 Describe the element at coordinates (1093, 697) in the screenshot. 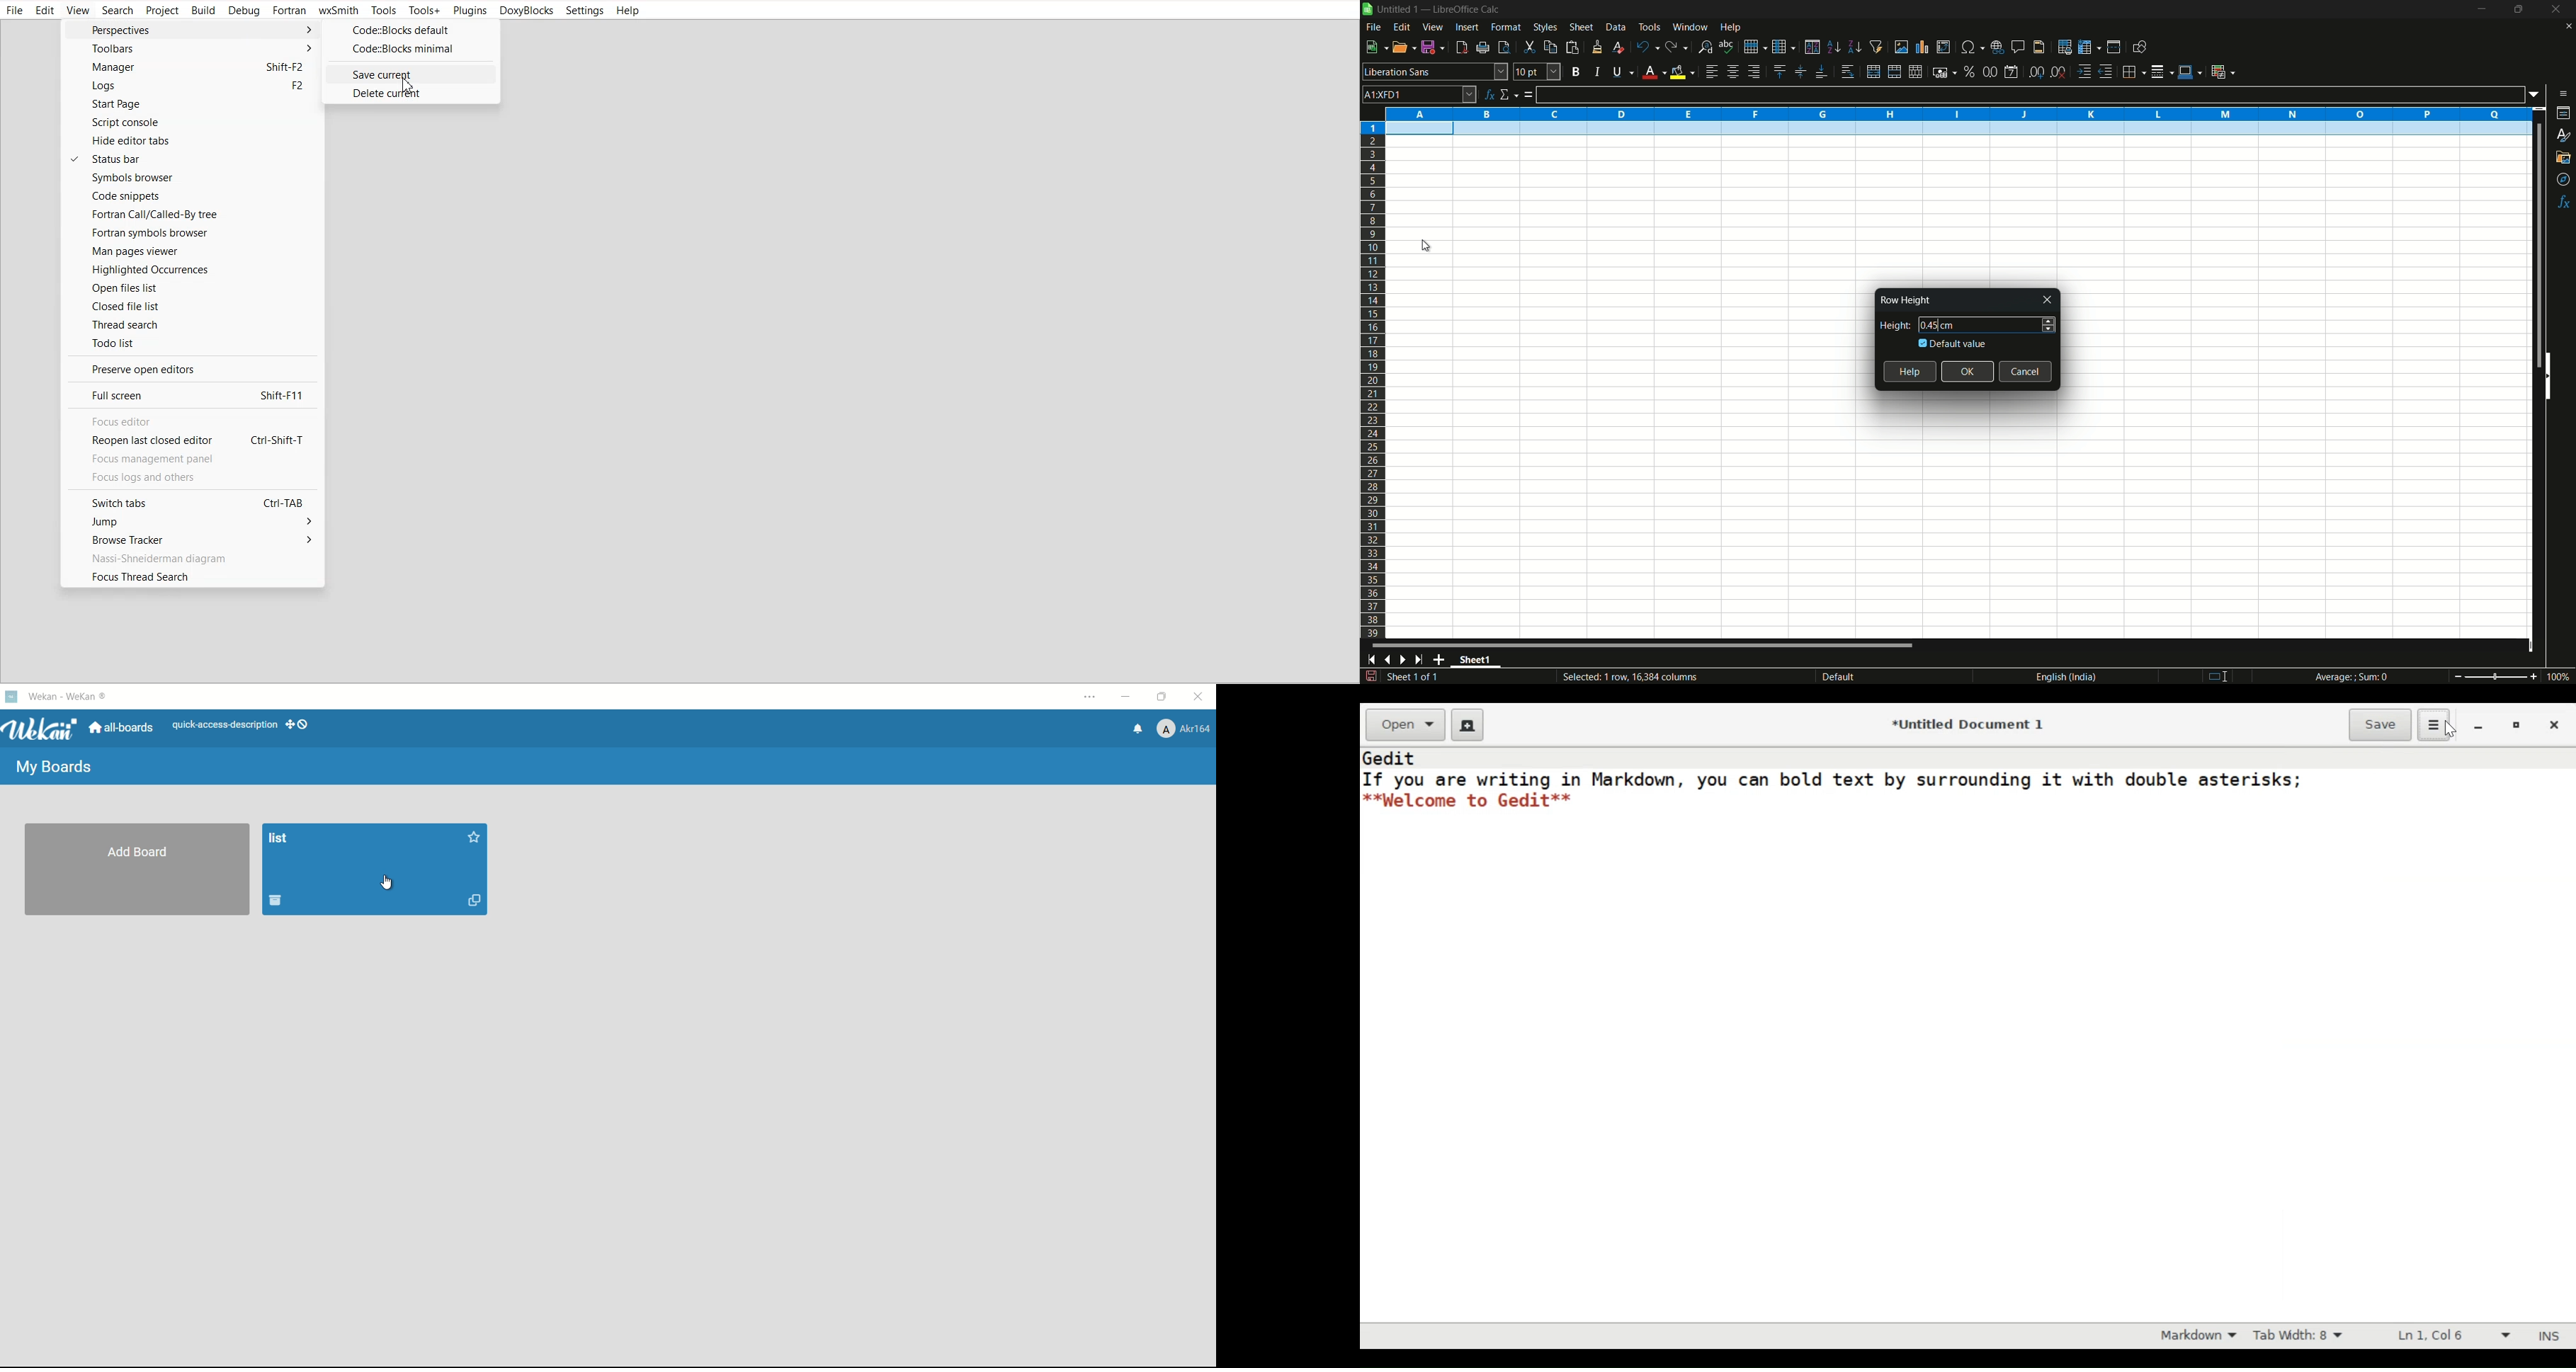

I see `settings and more` at that location.